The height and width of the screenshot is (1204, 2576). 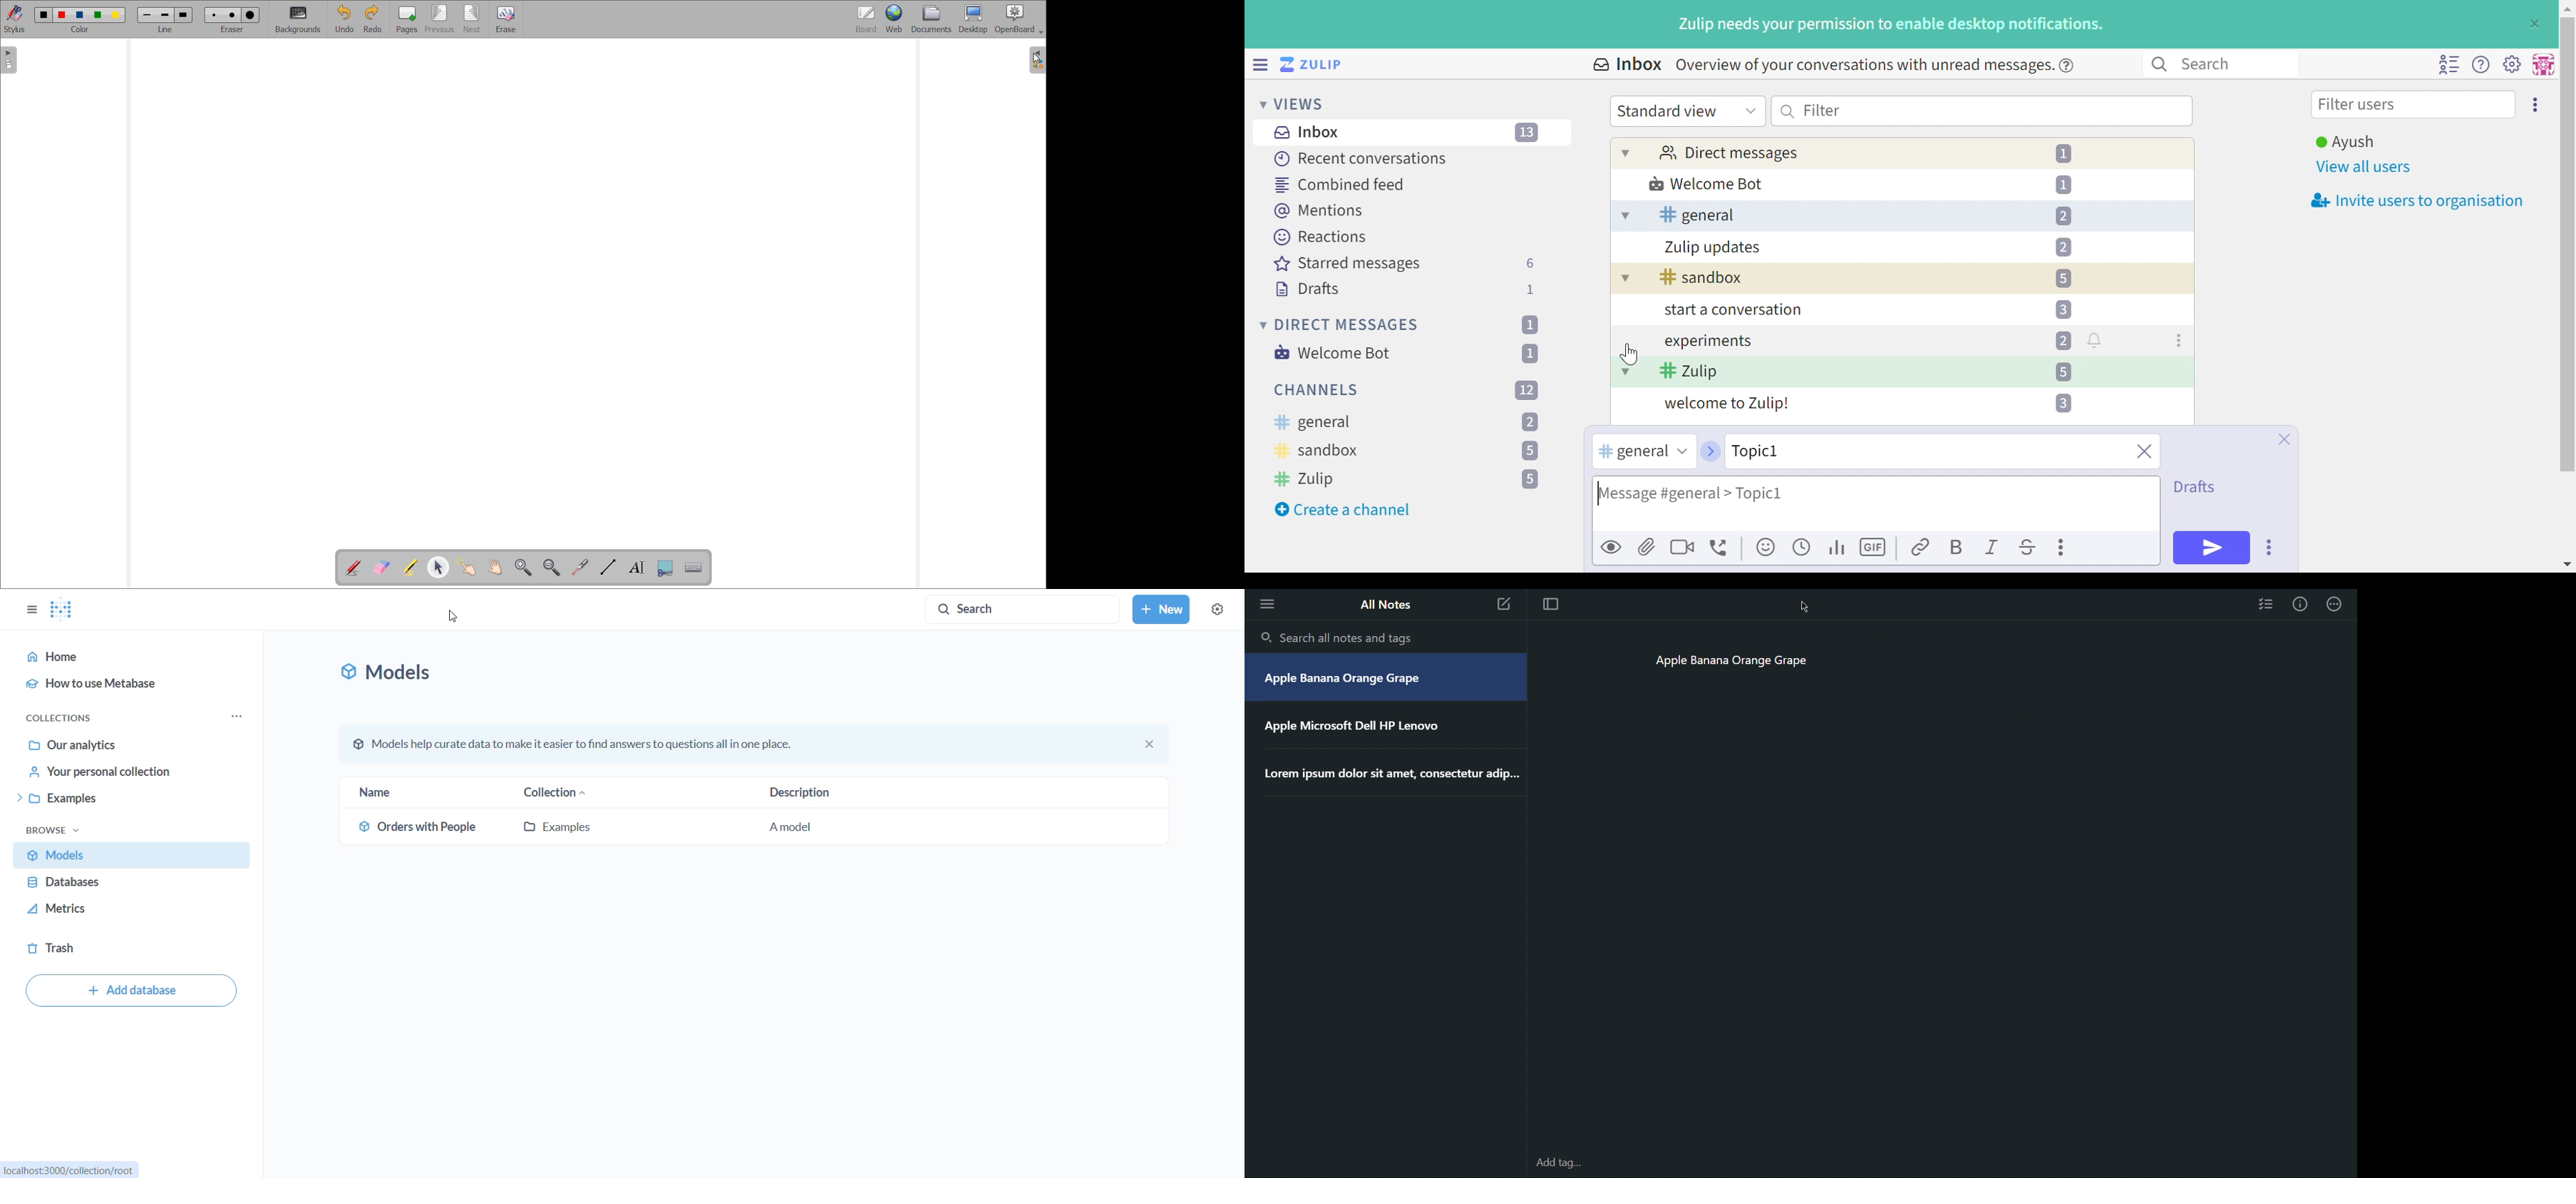 I want to click on ZULIP, so click(x=1320, y=65).